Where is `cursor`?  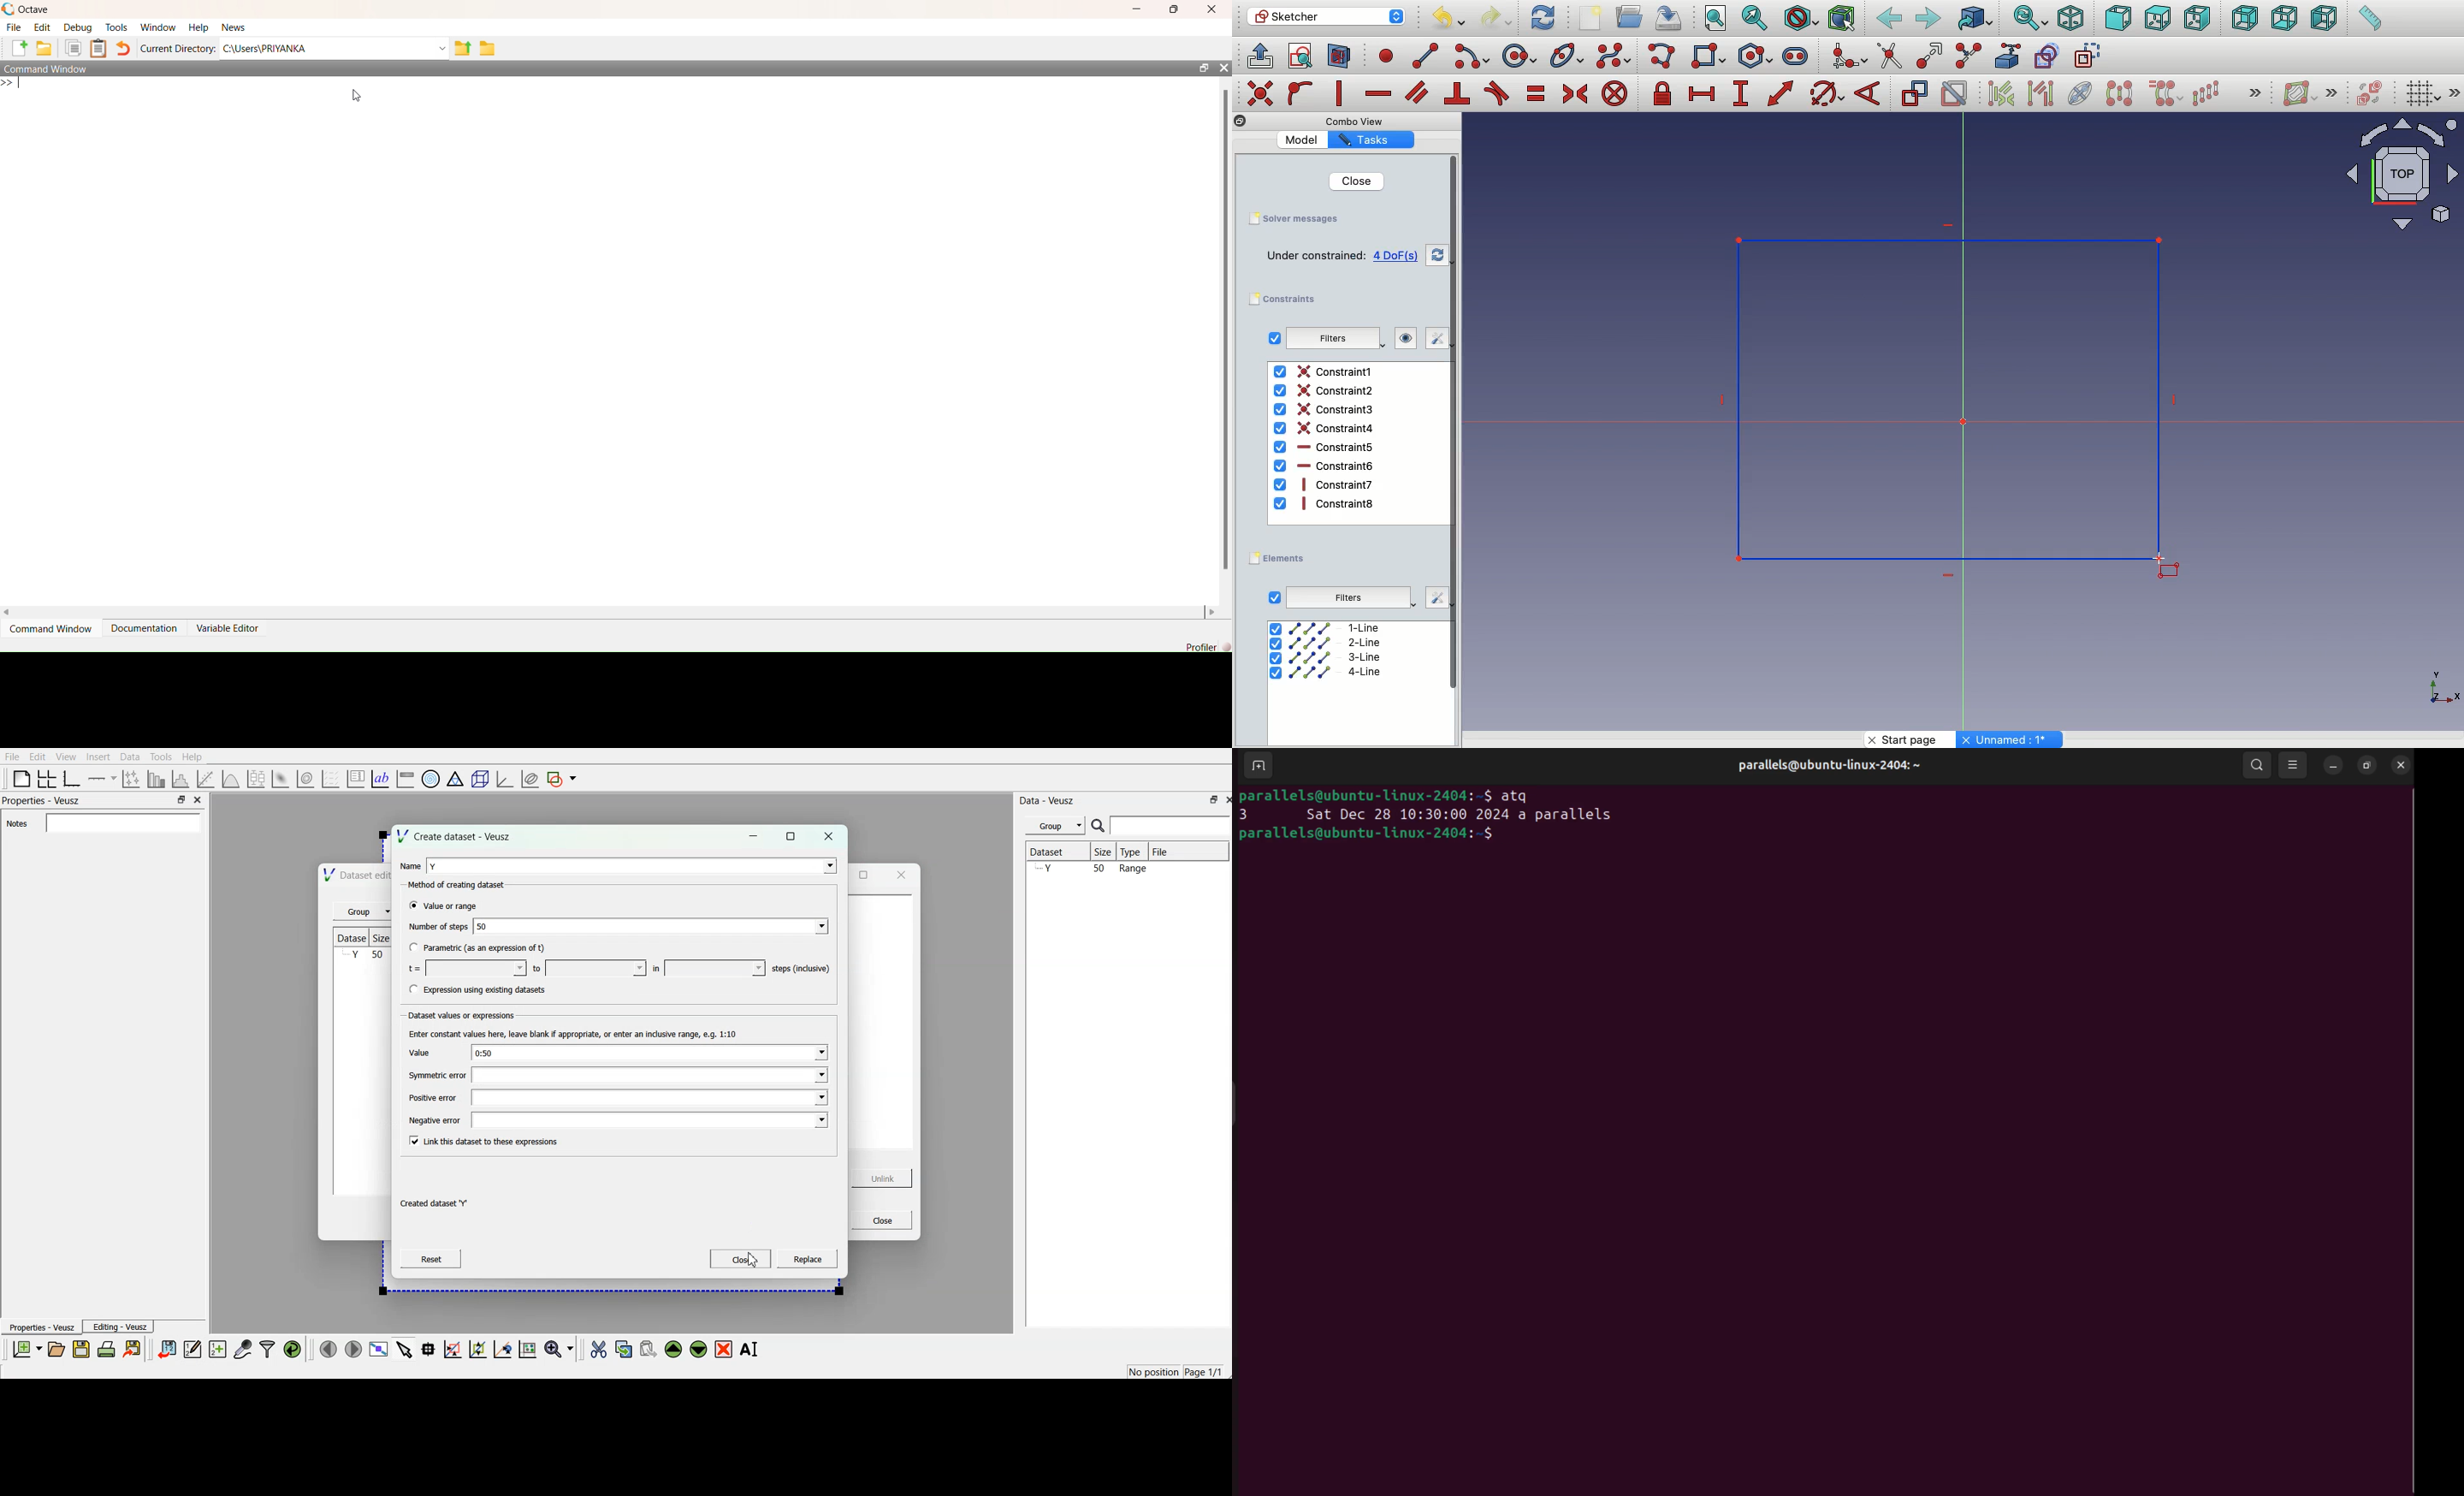 cursor is located at coordinates (357, 94).